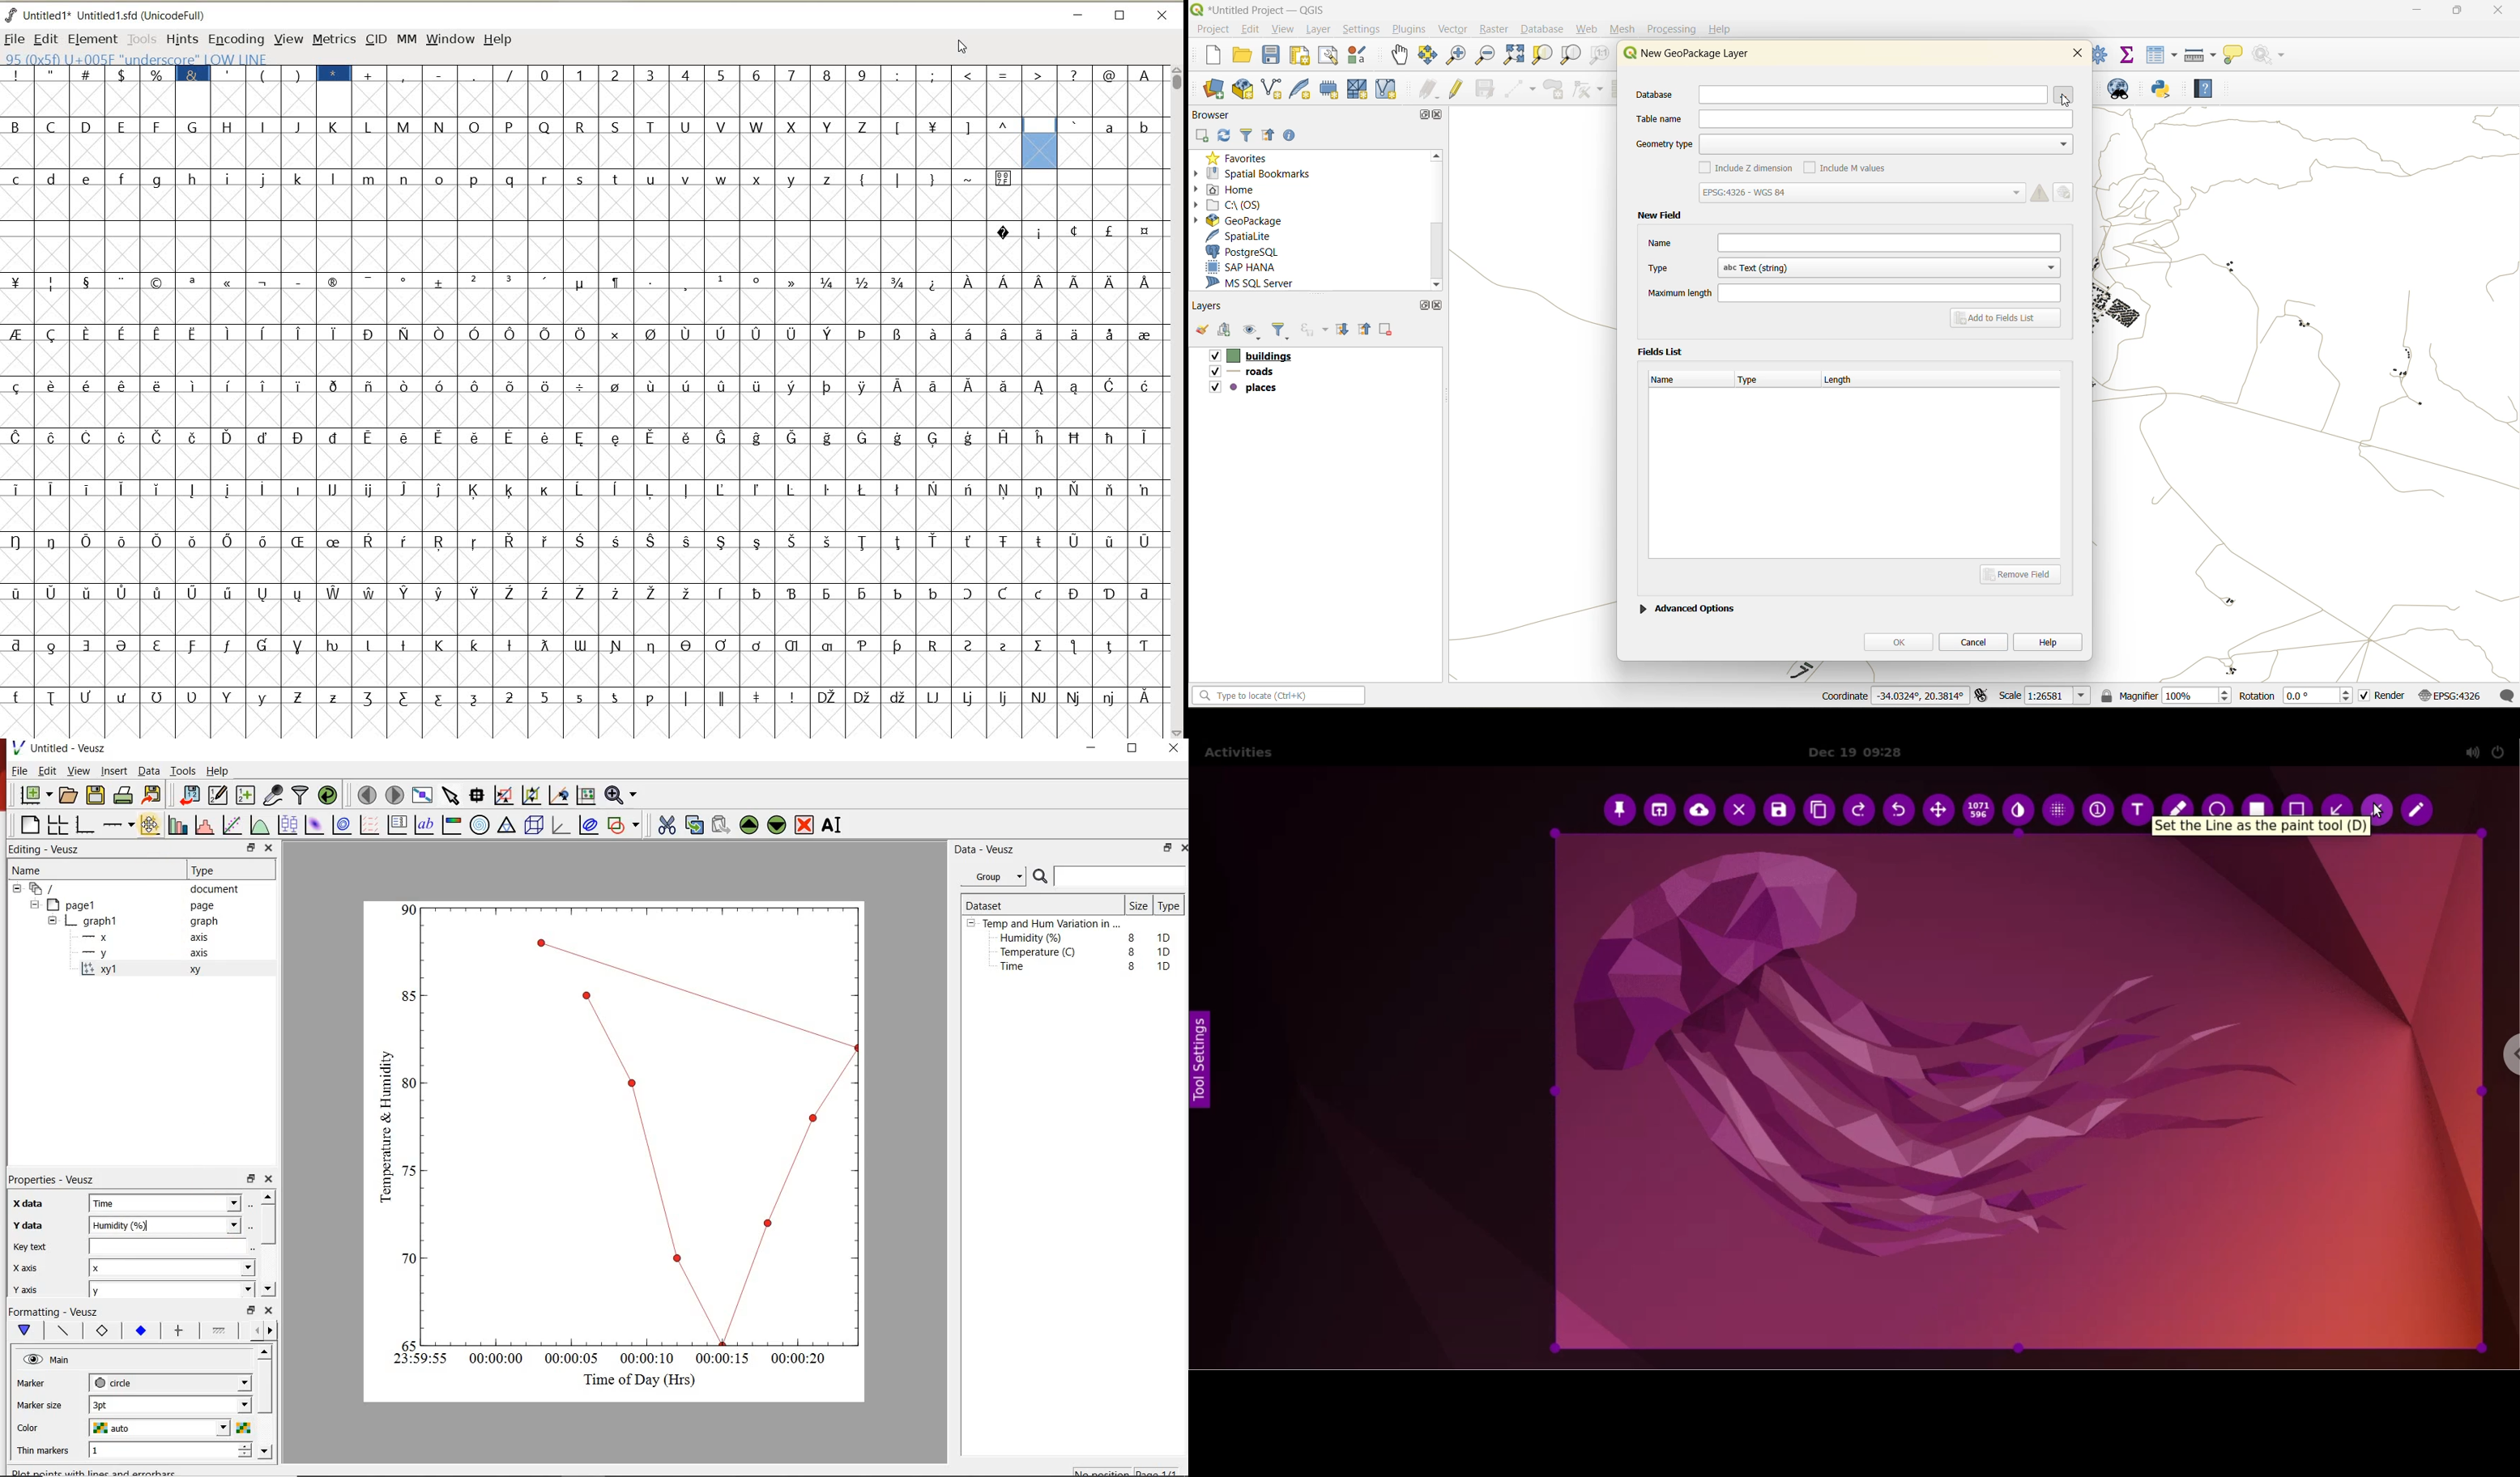 The width and height of the screenshot is (2520, 1484). Describe the element at coordinates (410, 1087) in the screenshot. I see `0.6` at that location.